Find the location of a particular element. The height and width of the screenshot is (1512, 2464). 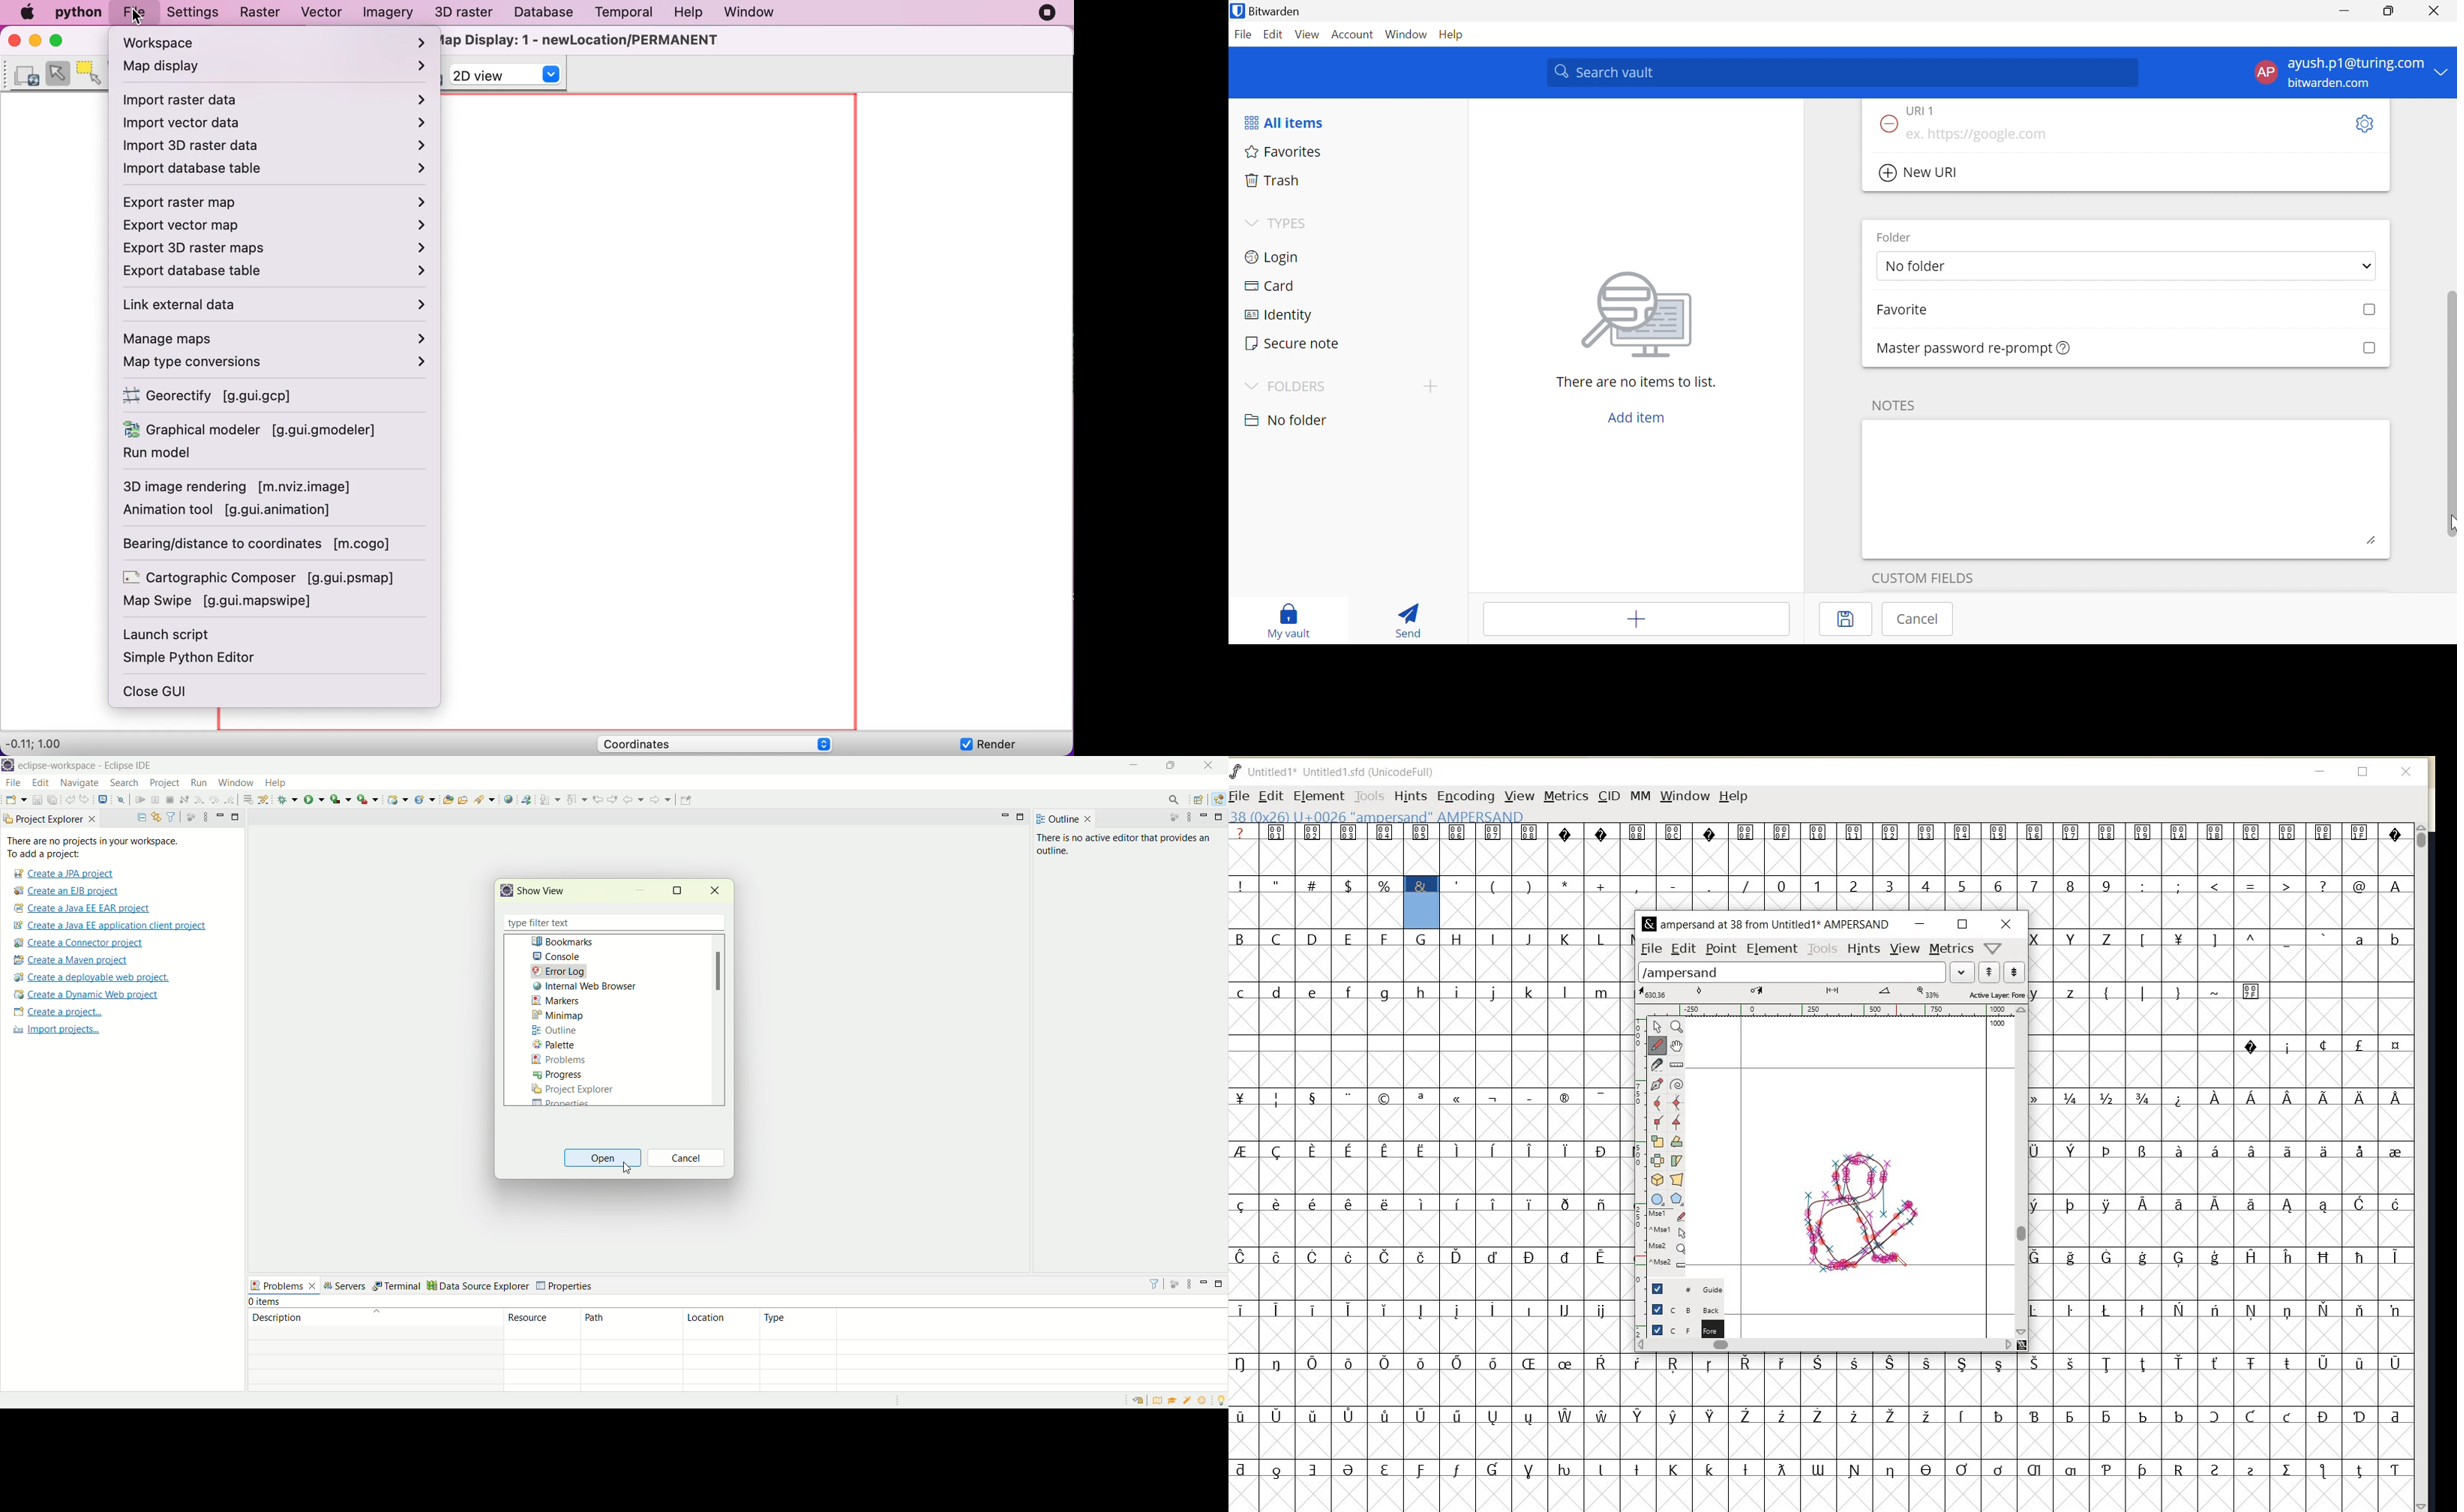

create a dynamic web project is located at coordinates (397, 799).